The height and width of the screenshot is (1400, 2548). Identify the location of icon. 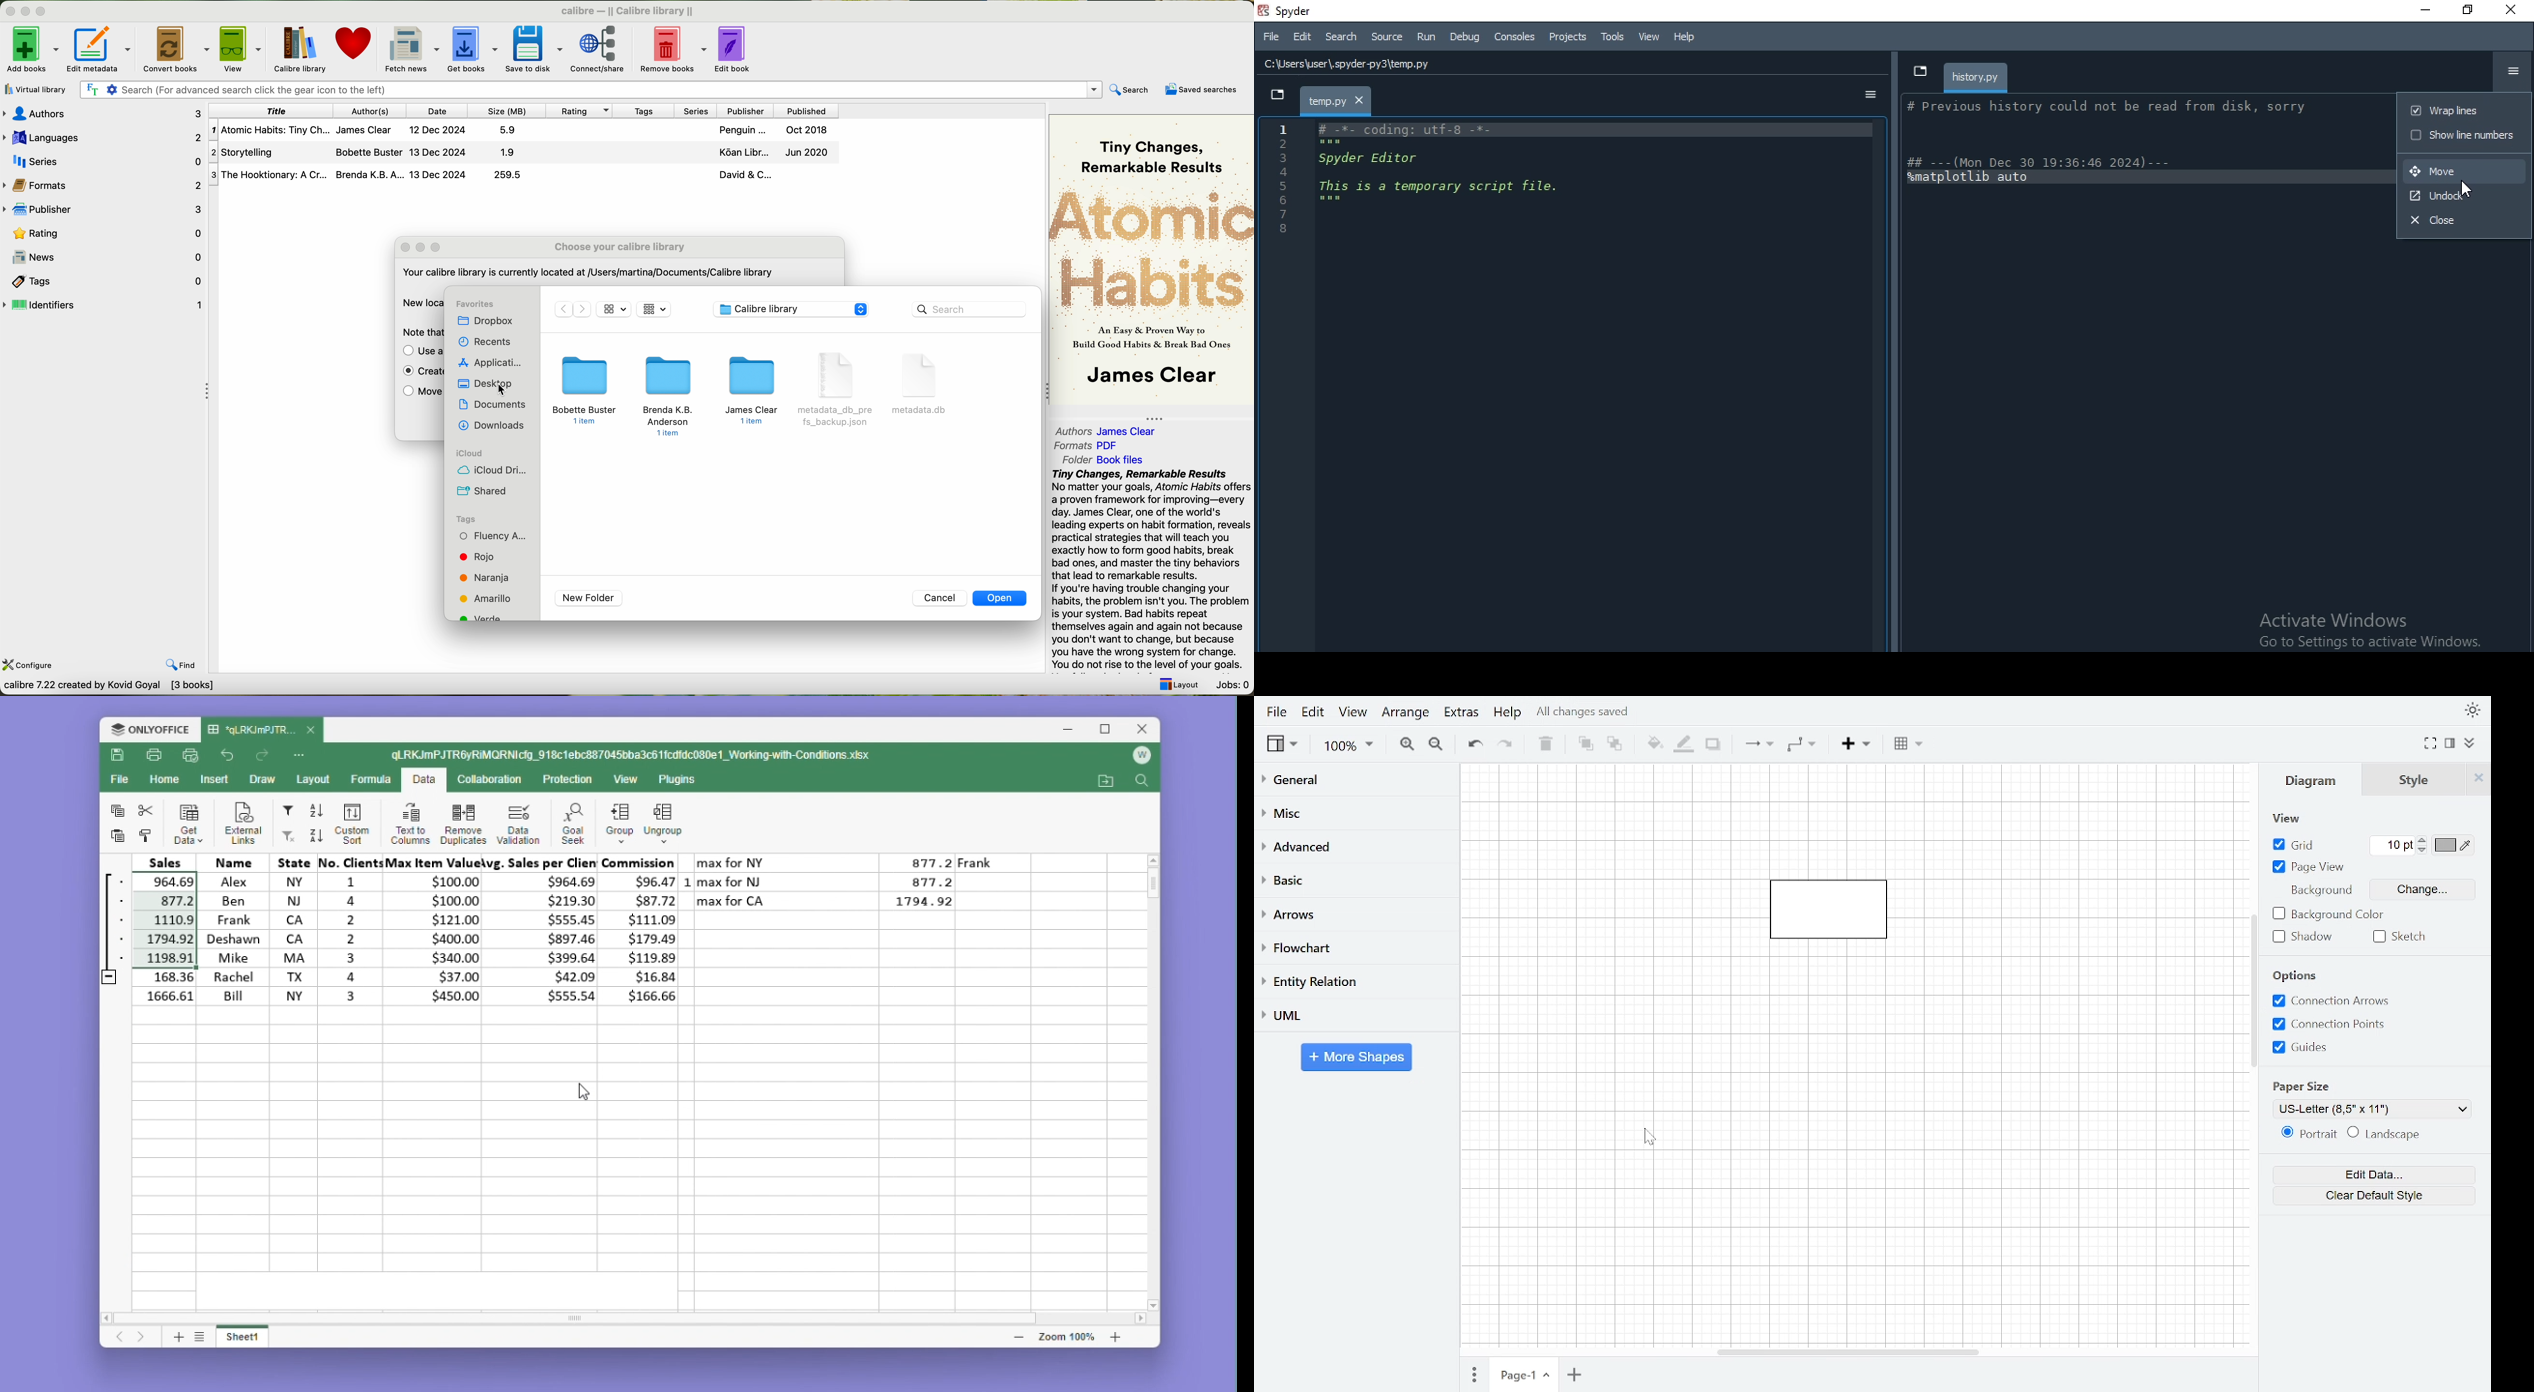
(615, 309).